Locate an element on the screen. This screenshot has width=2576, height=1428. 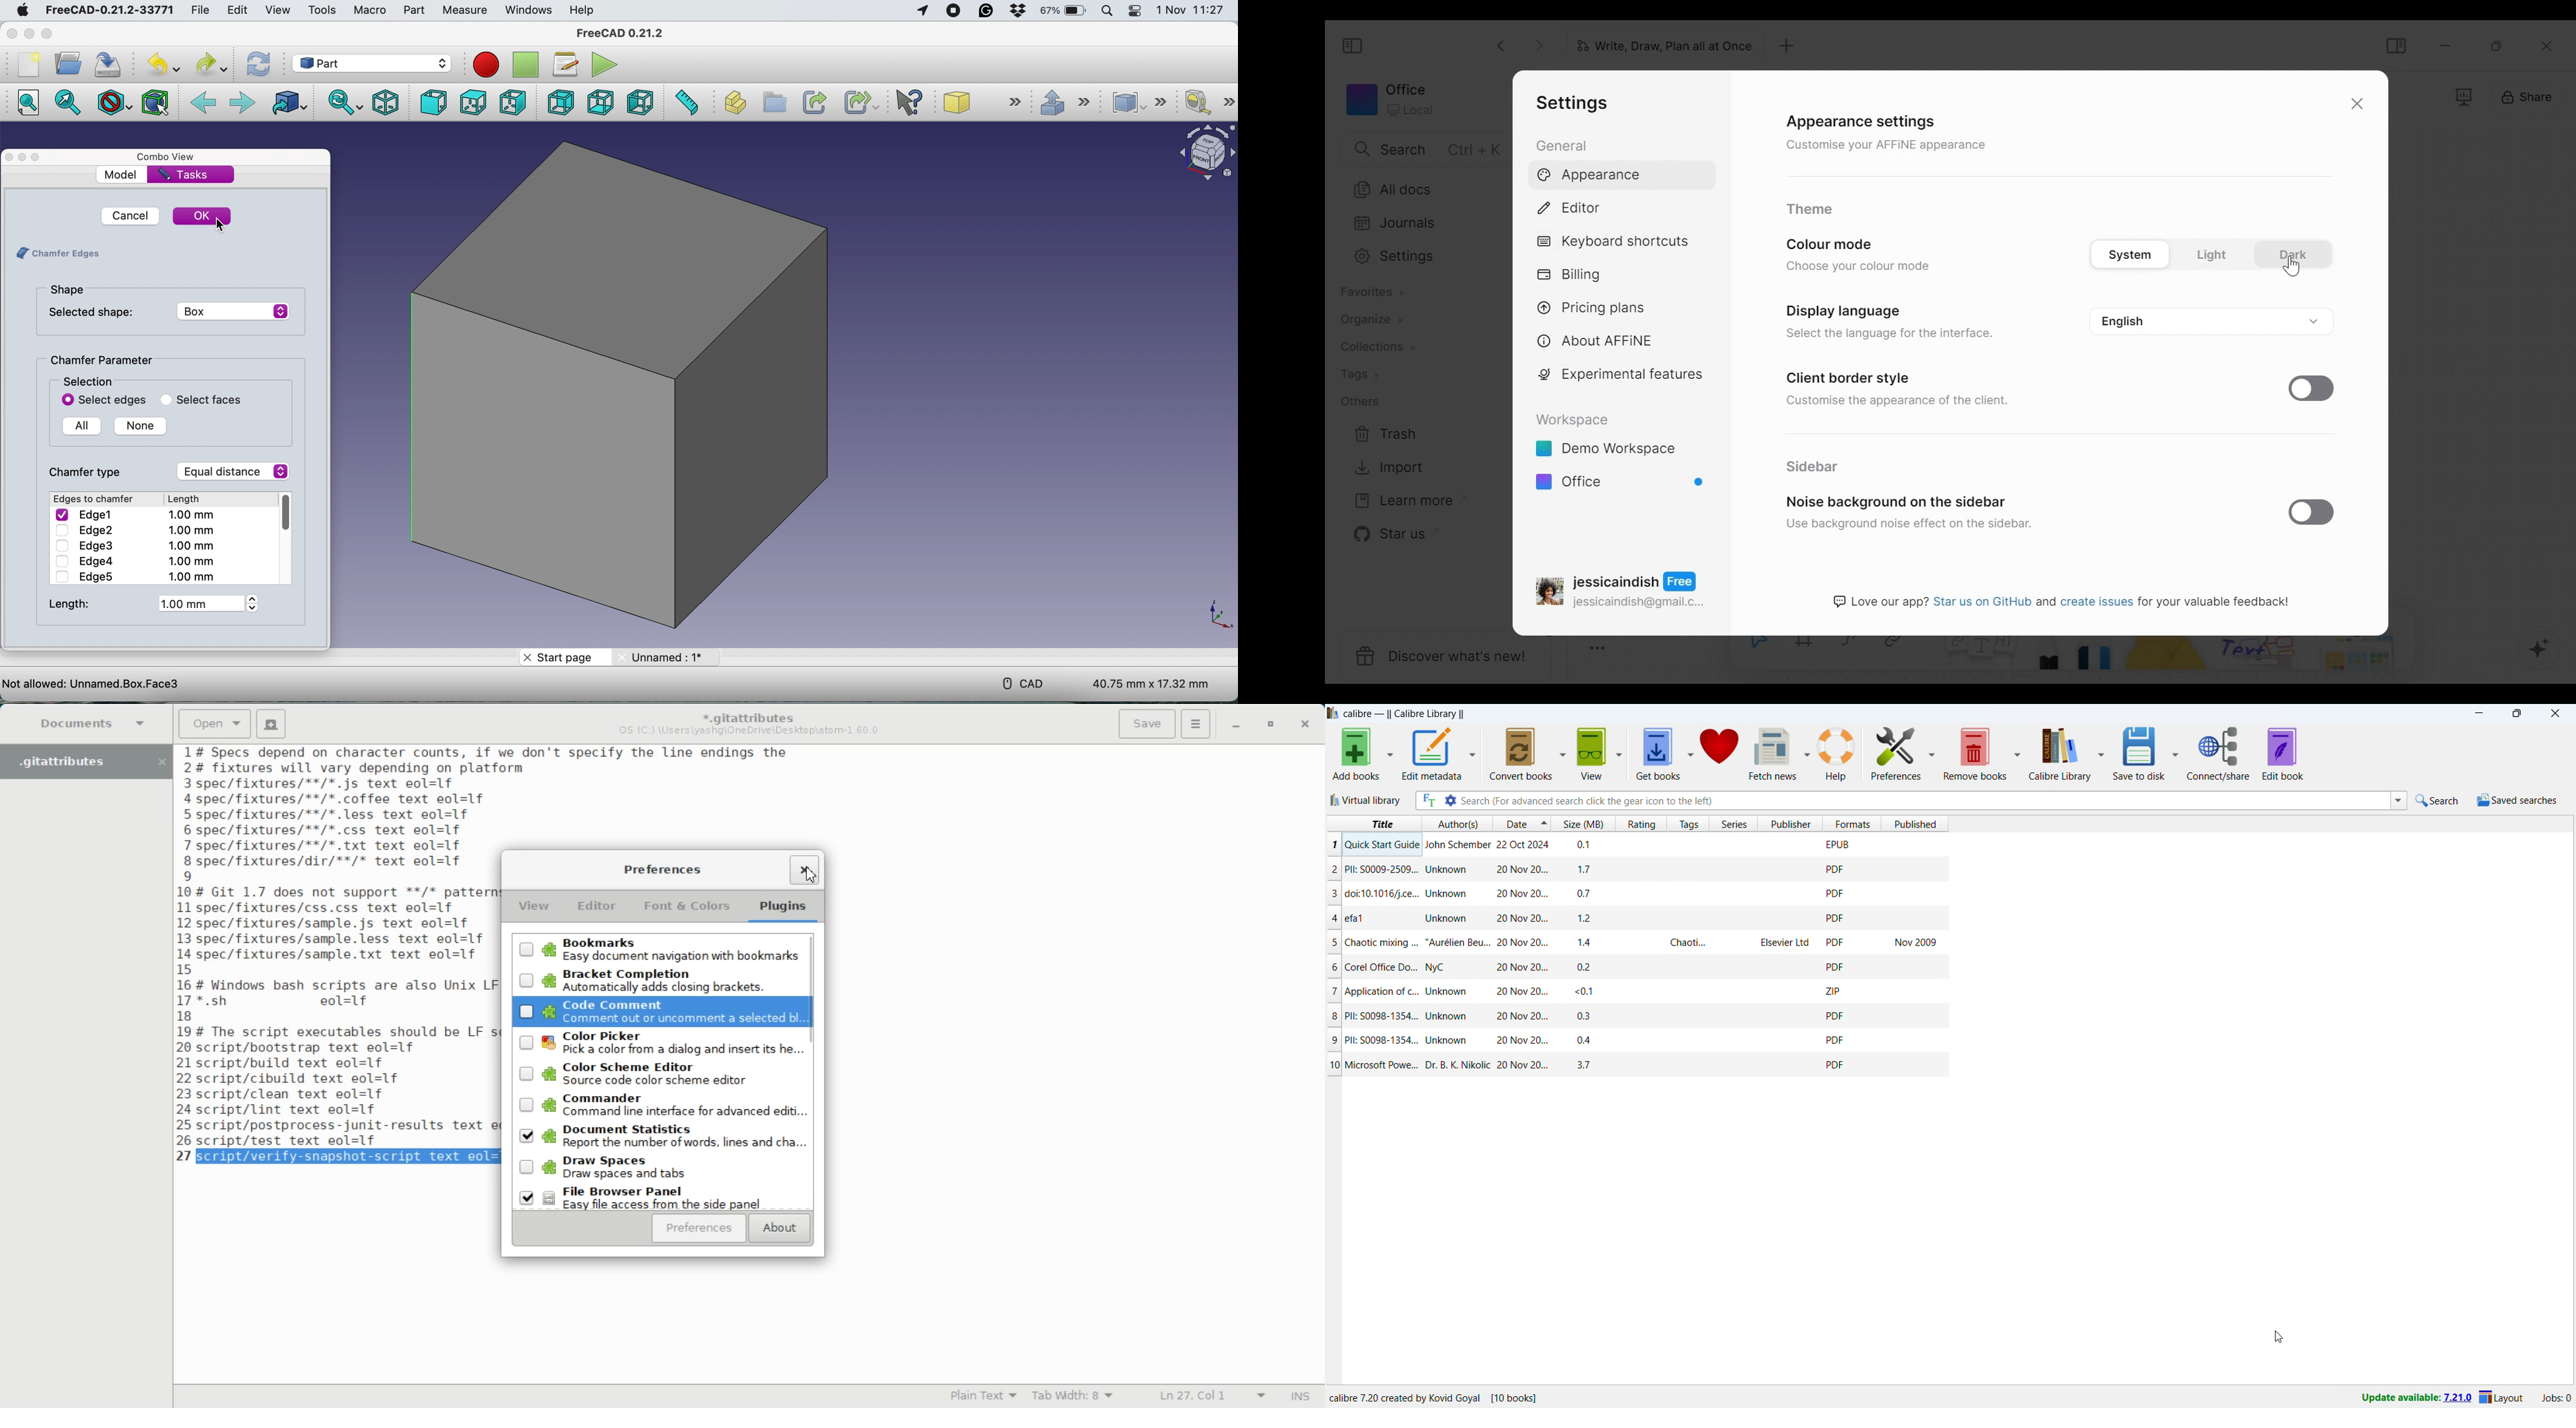
preferences options is located at coordinates (1932, 752).